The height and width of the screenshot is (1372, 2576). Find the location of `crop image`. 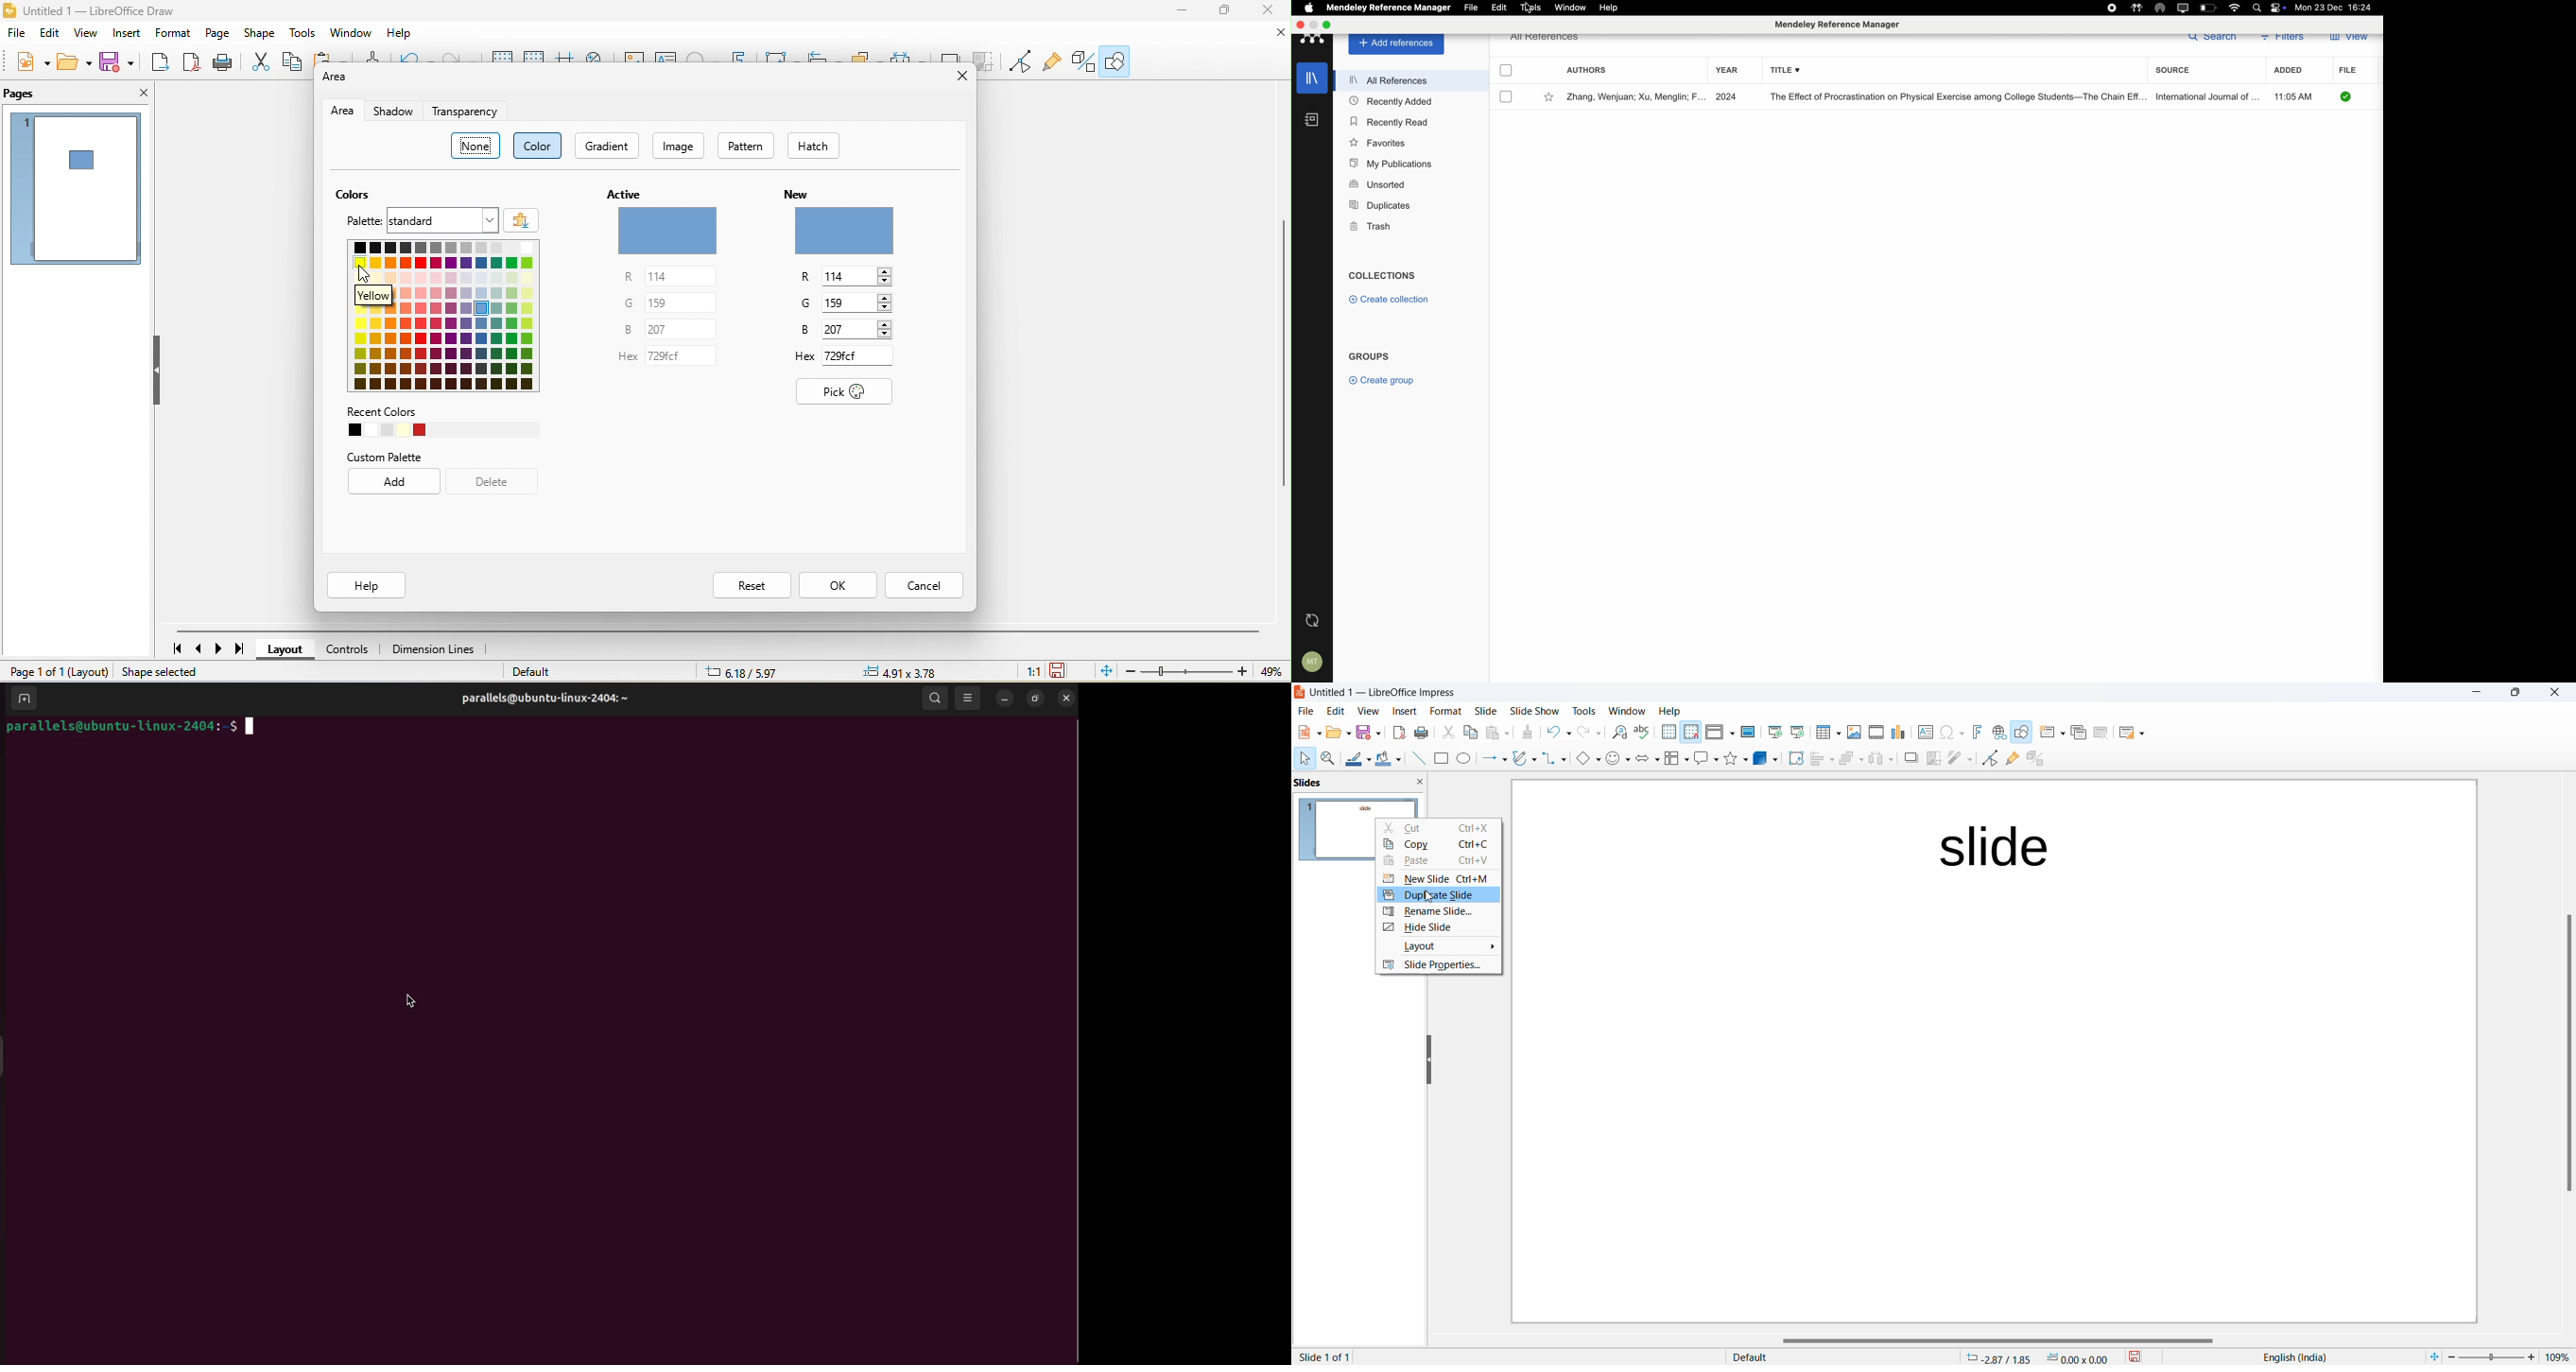

crop image is located at coordinates (1932, 759).